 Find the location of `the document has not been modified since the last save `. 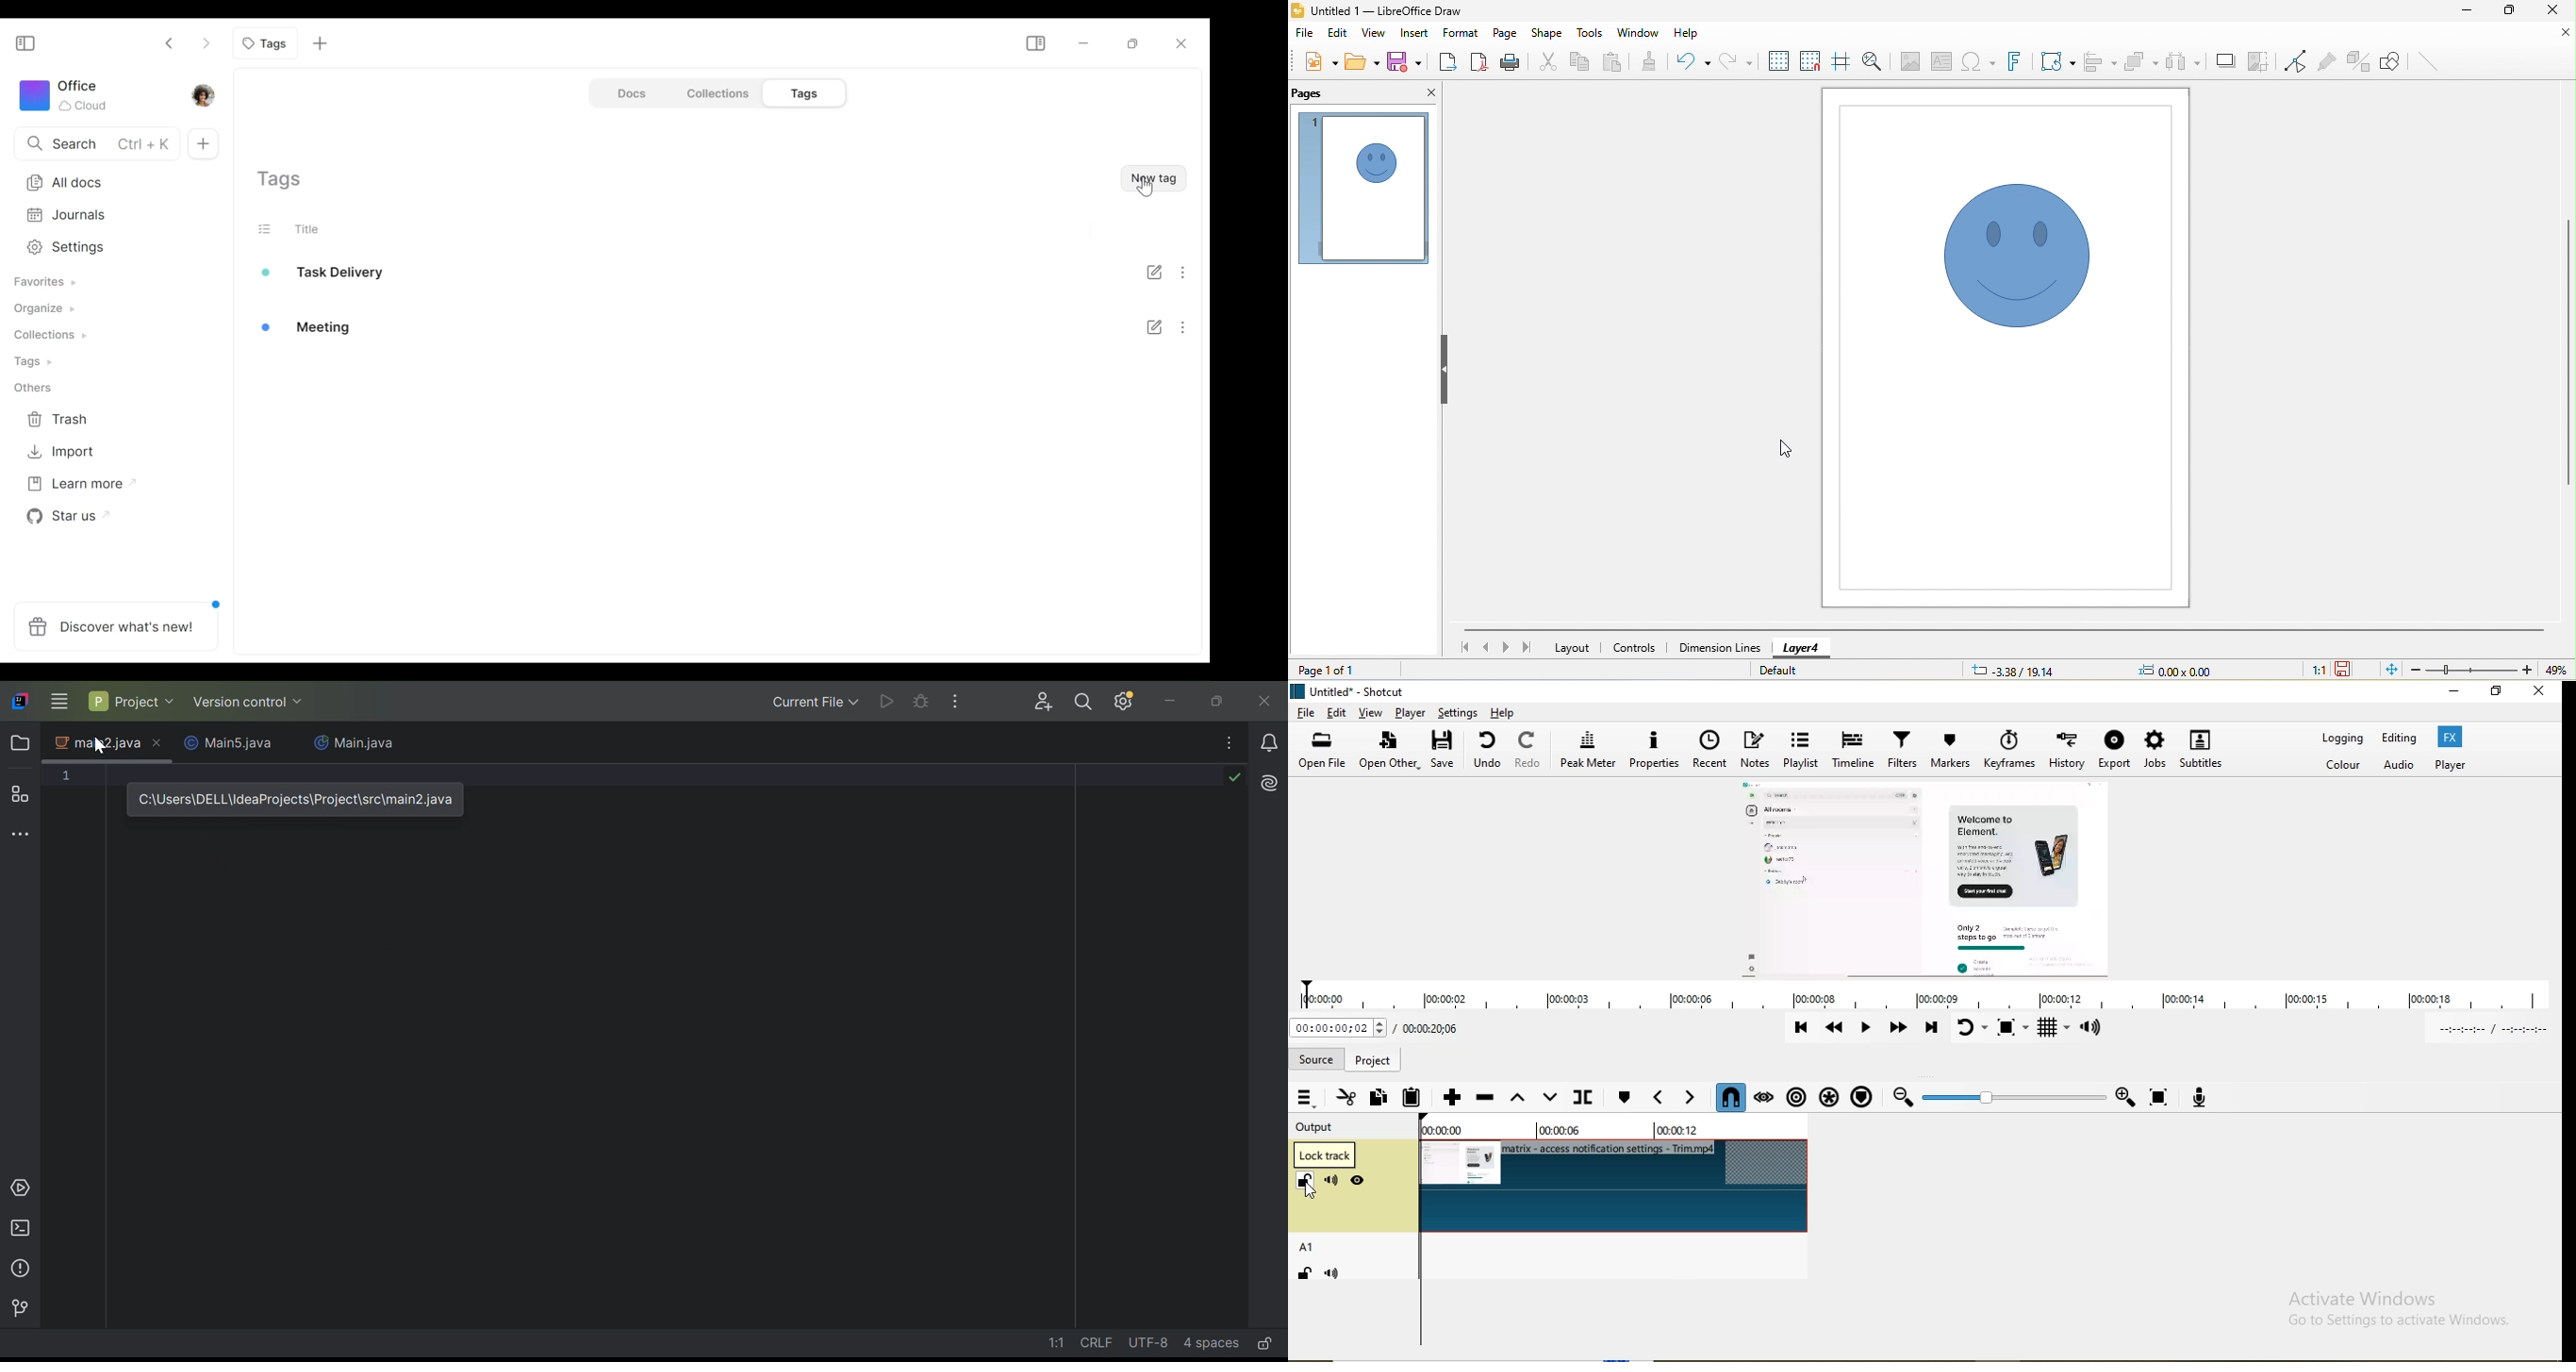

the document has not been modified since the last save  is located at coordinates (2350, 670).